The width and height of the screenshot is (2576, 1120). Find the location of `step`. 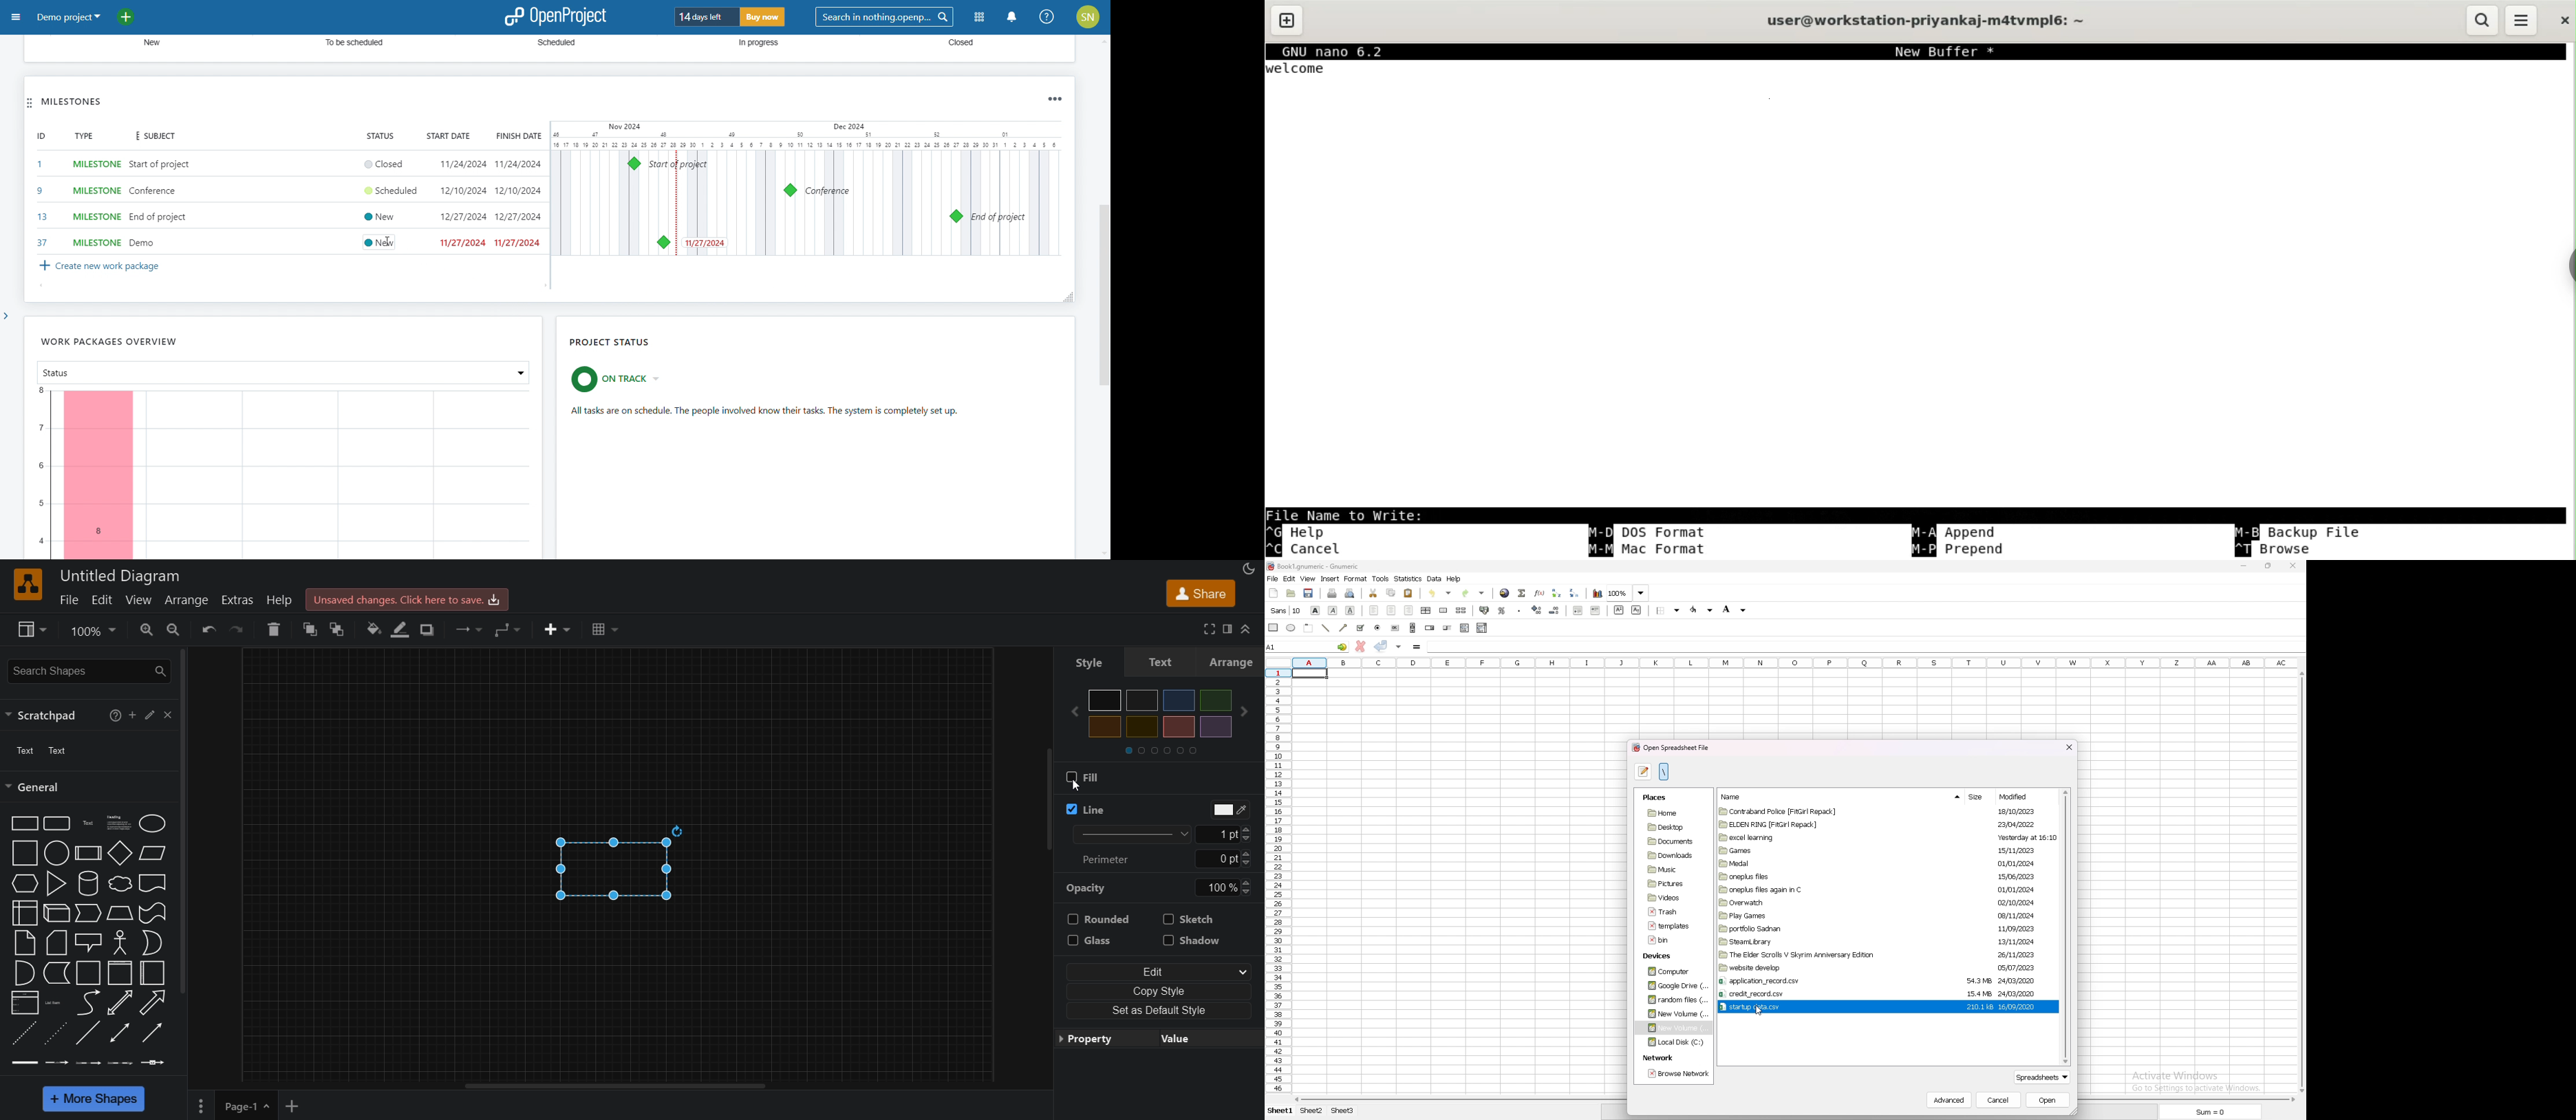

step is located at coordinates (87, 914).